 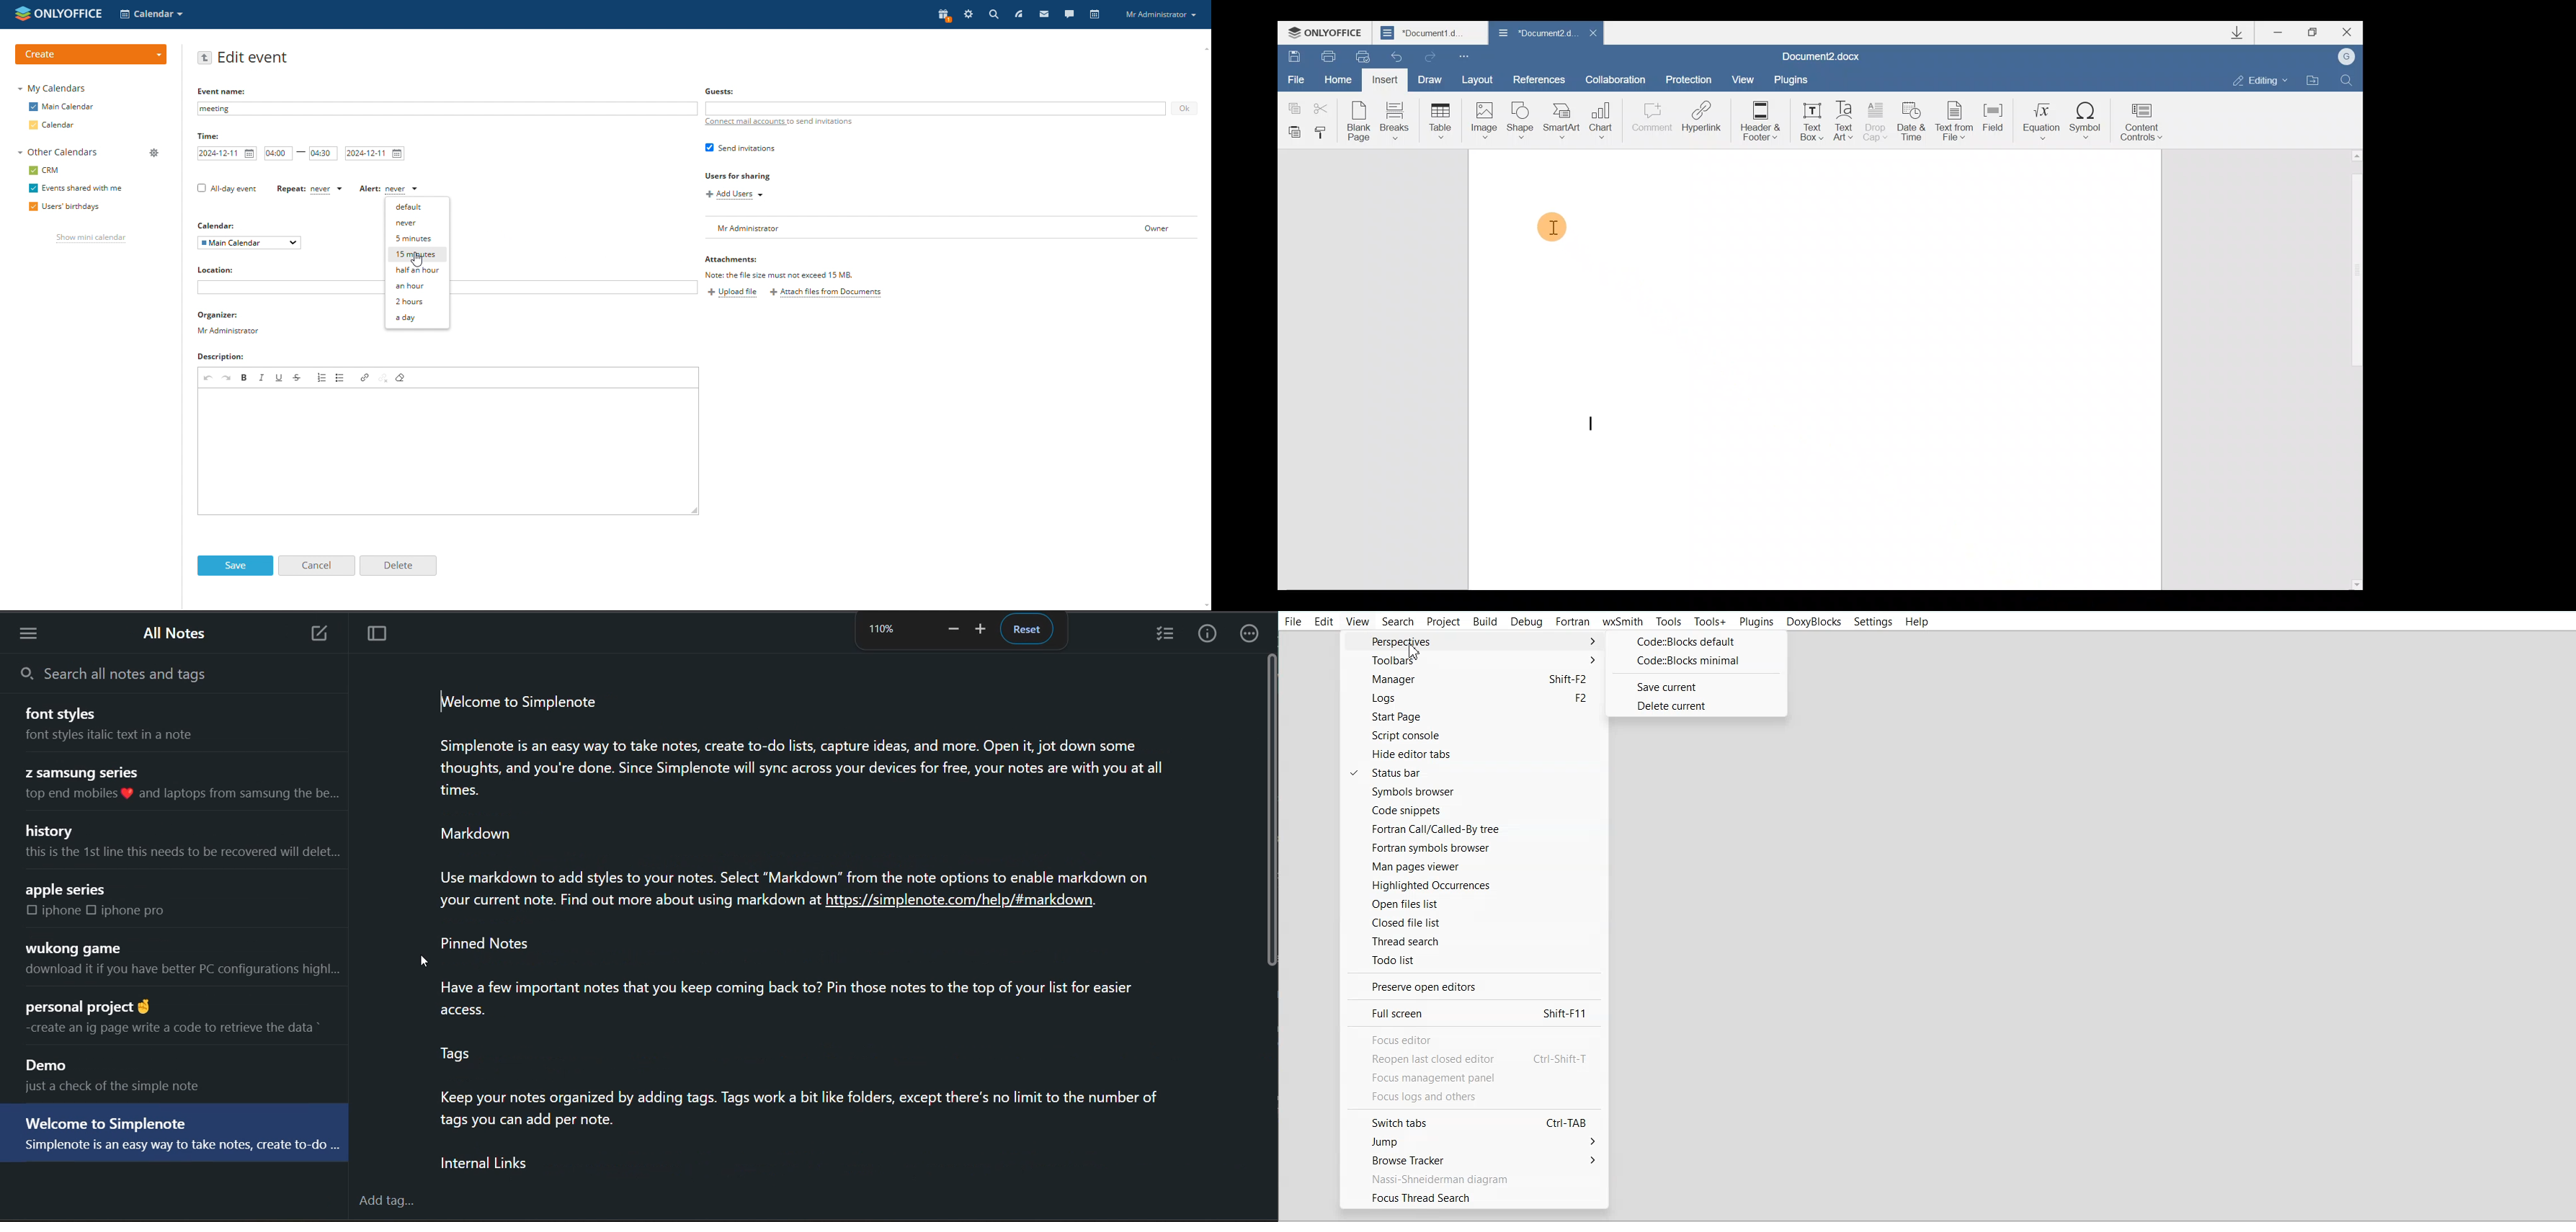 What do you see at coordinates (1253, 635) in the screenshot?
I see `actions` at bounding box center [1253, 635].